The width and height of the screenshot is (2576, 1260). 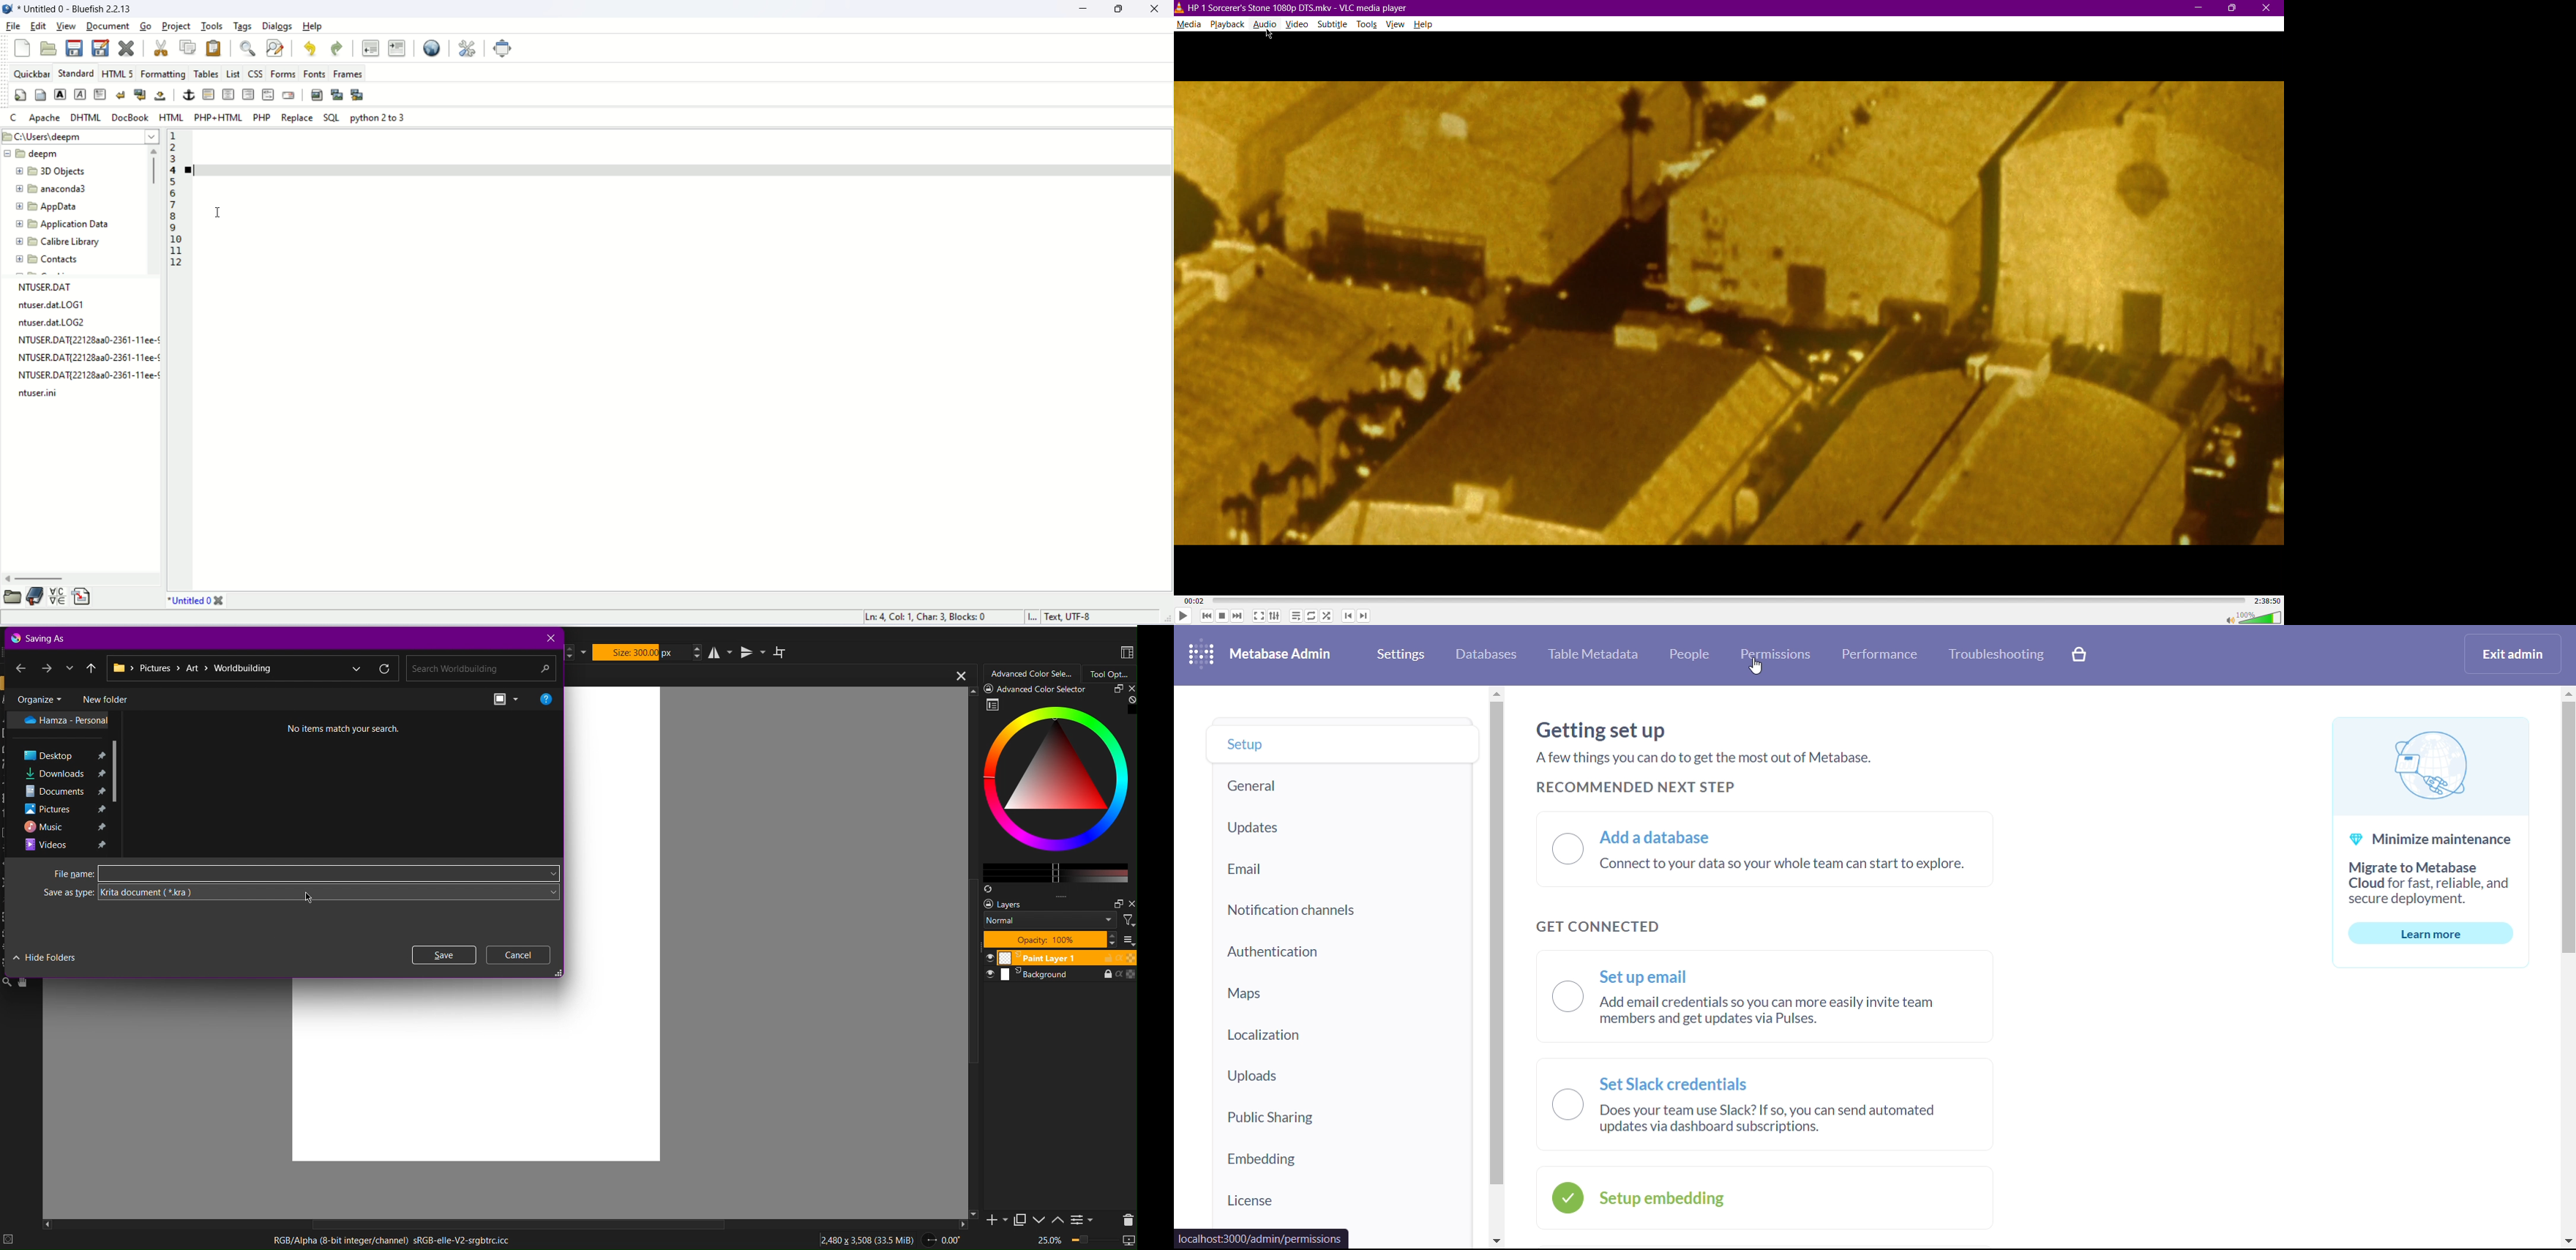 What do you see at coordinates (64, 25) in the screenshot?
I see `view` at bounding box center [64, 25].